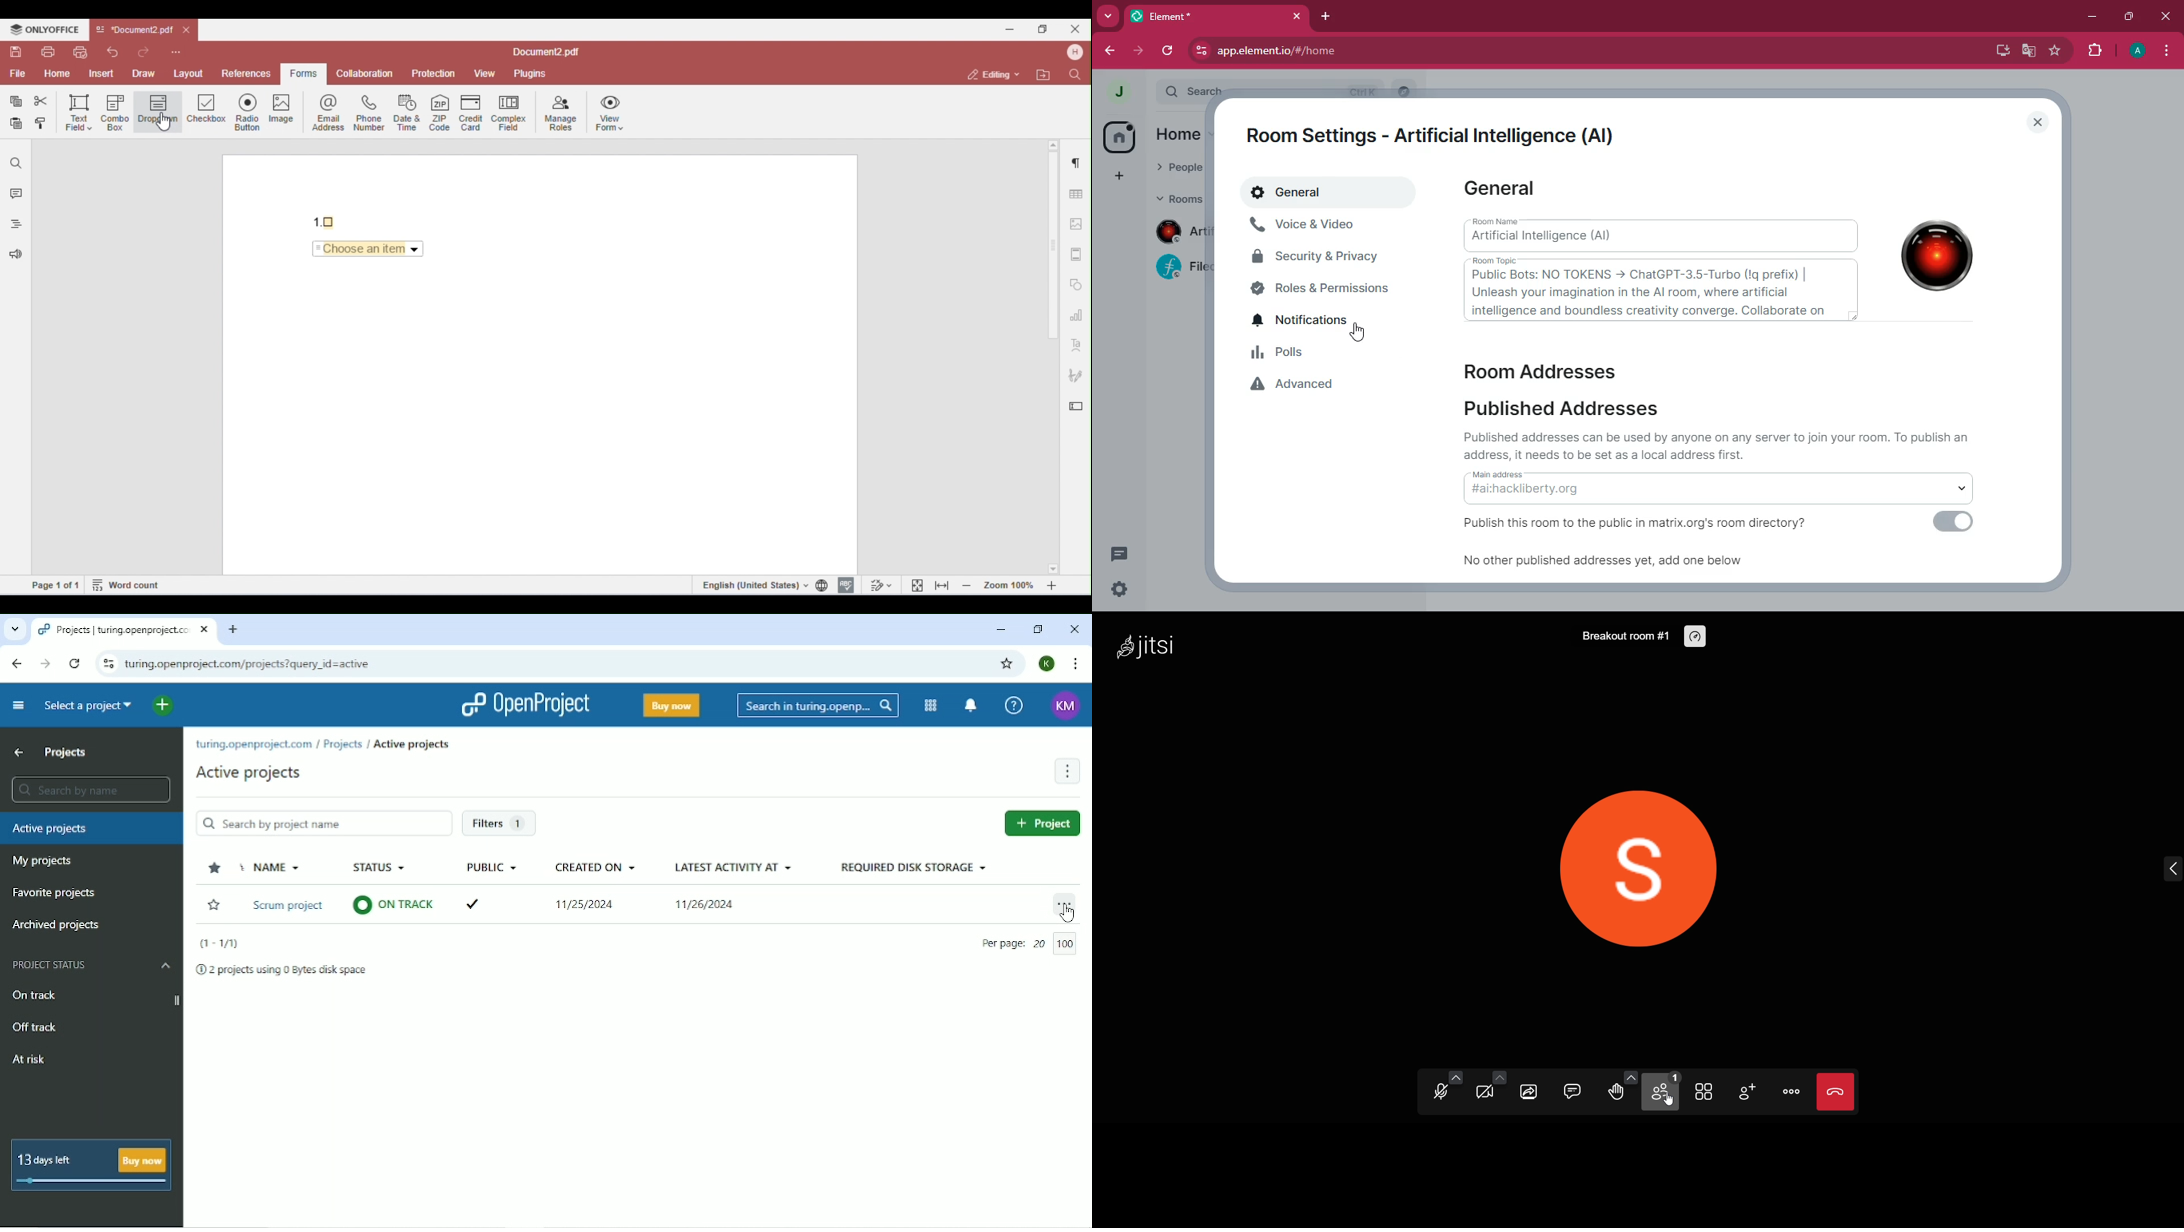 This screenshot has width=2184, height=1232. I want to click on participants, so click(1664, 1091).